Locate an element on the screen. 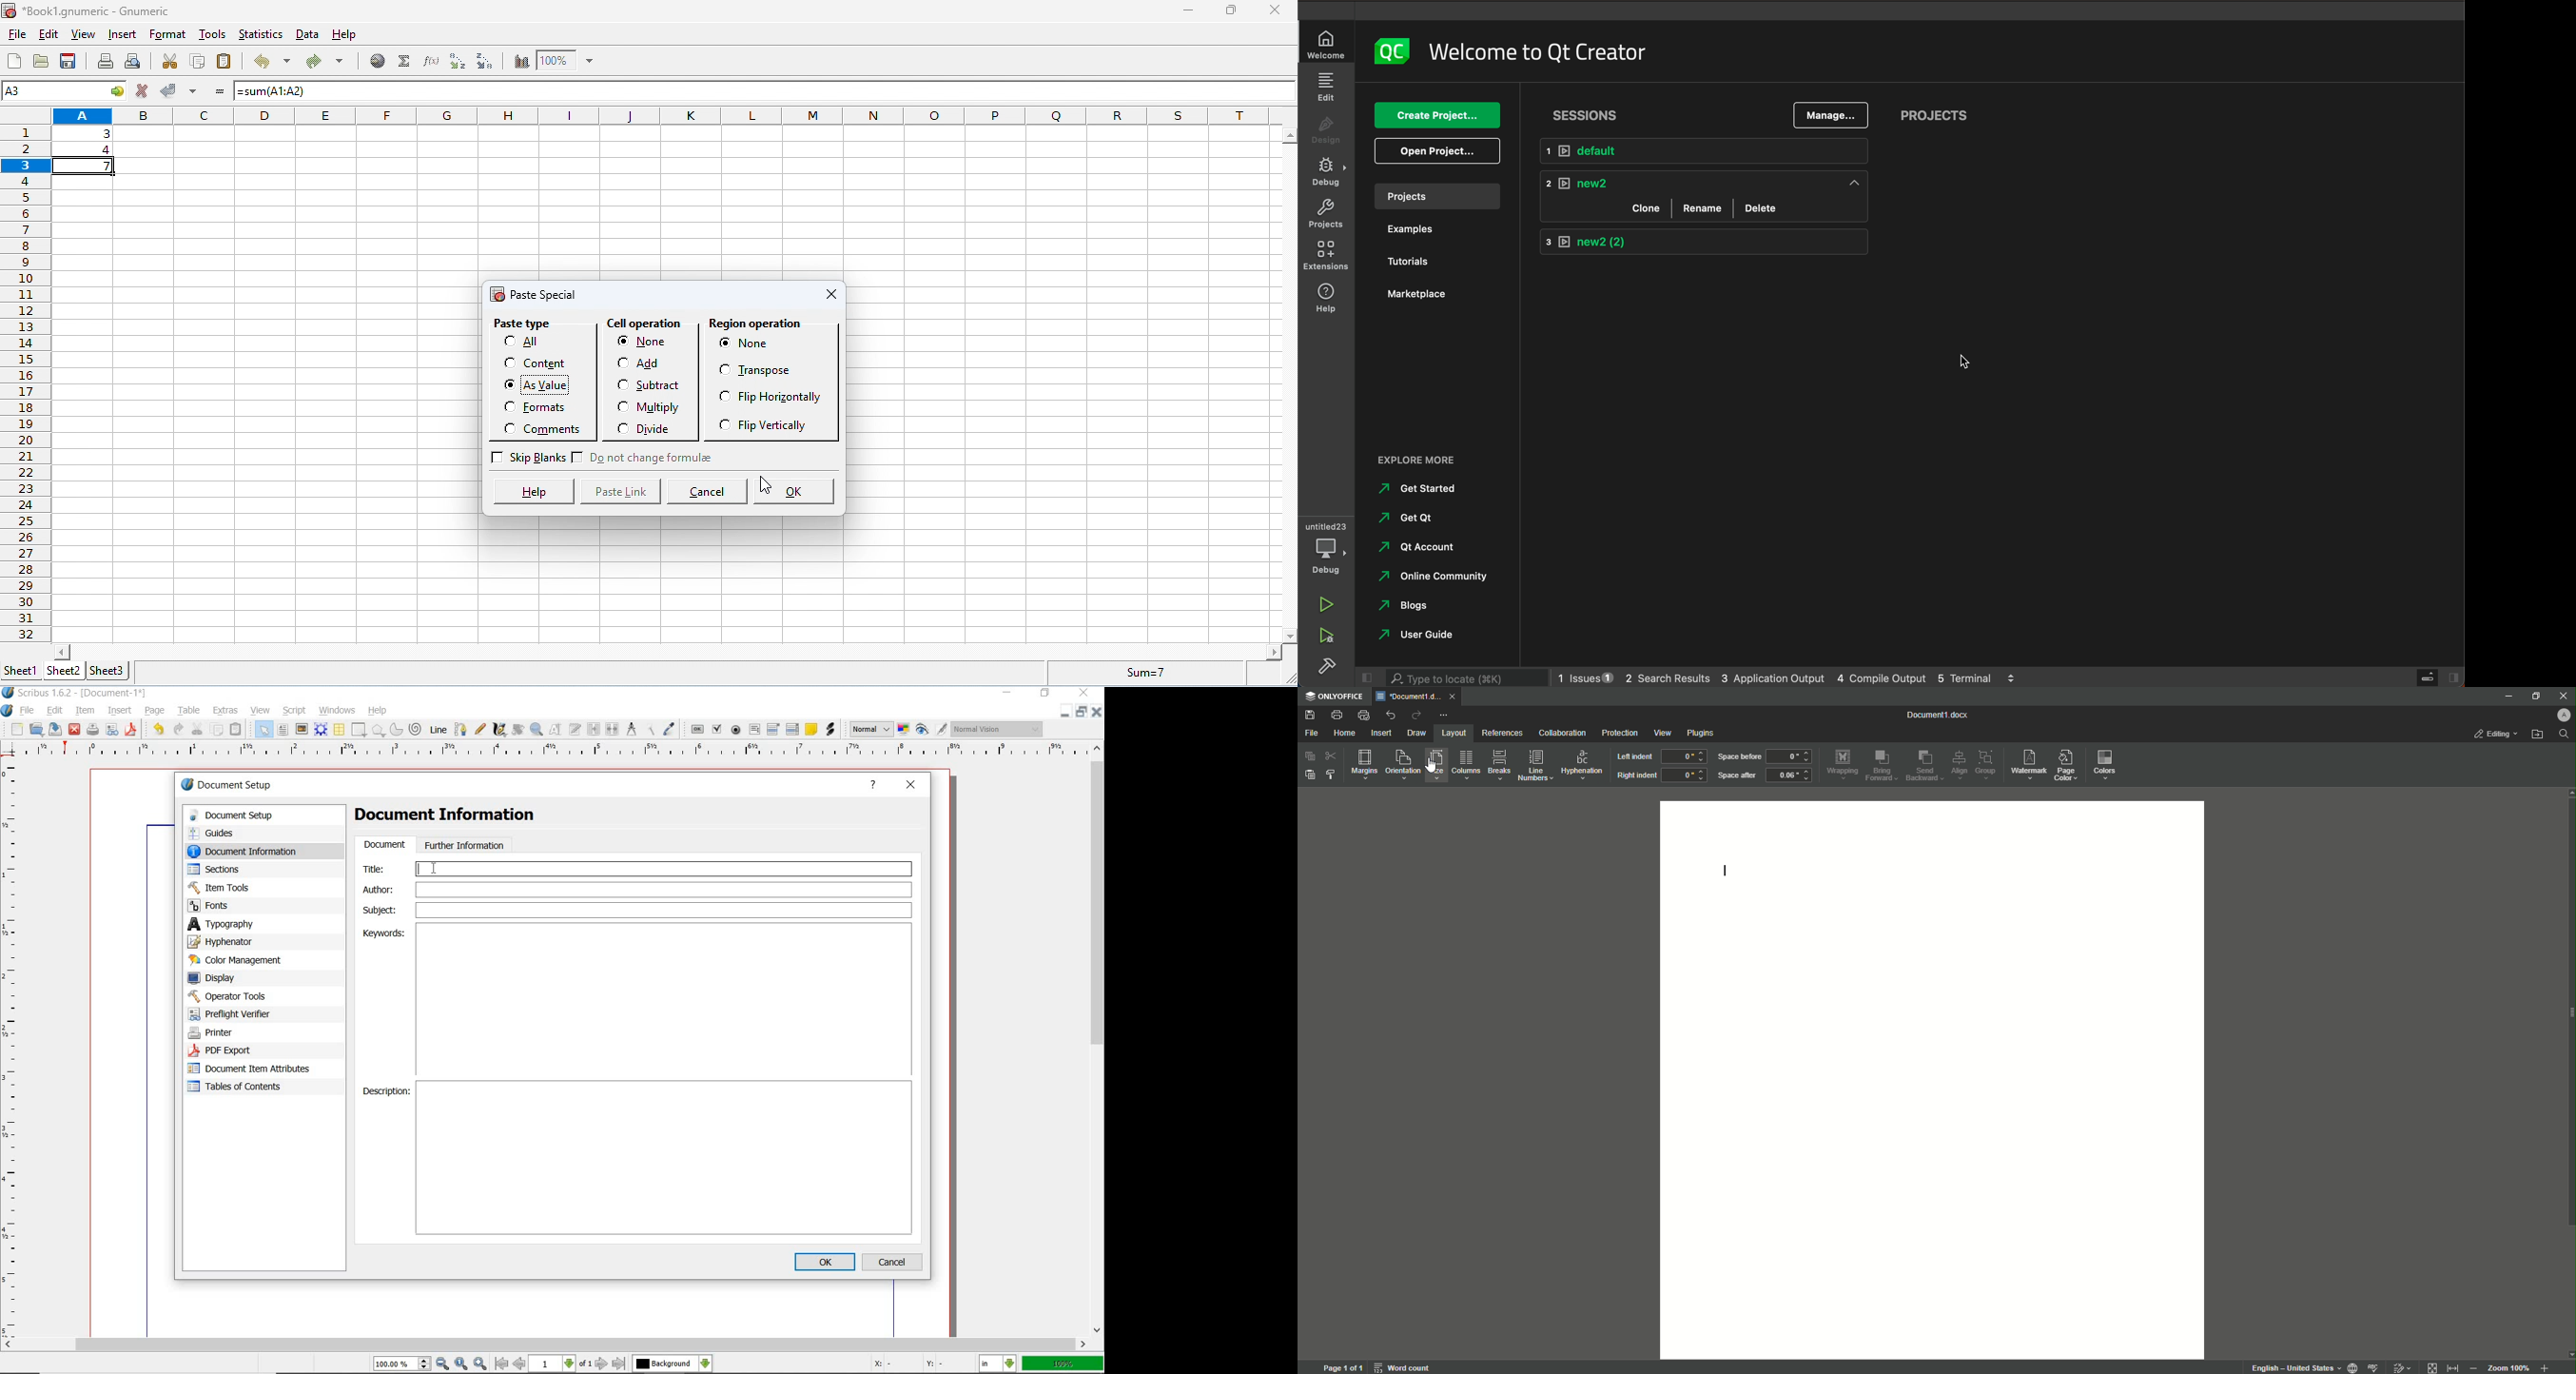 Image resolution: width=2576 pixels, height=1400 pixels. zoom factor is located at coordinates (1062, 1365).